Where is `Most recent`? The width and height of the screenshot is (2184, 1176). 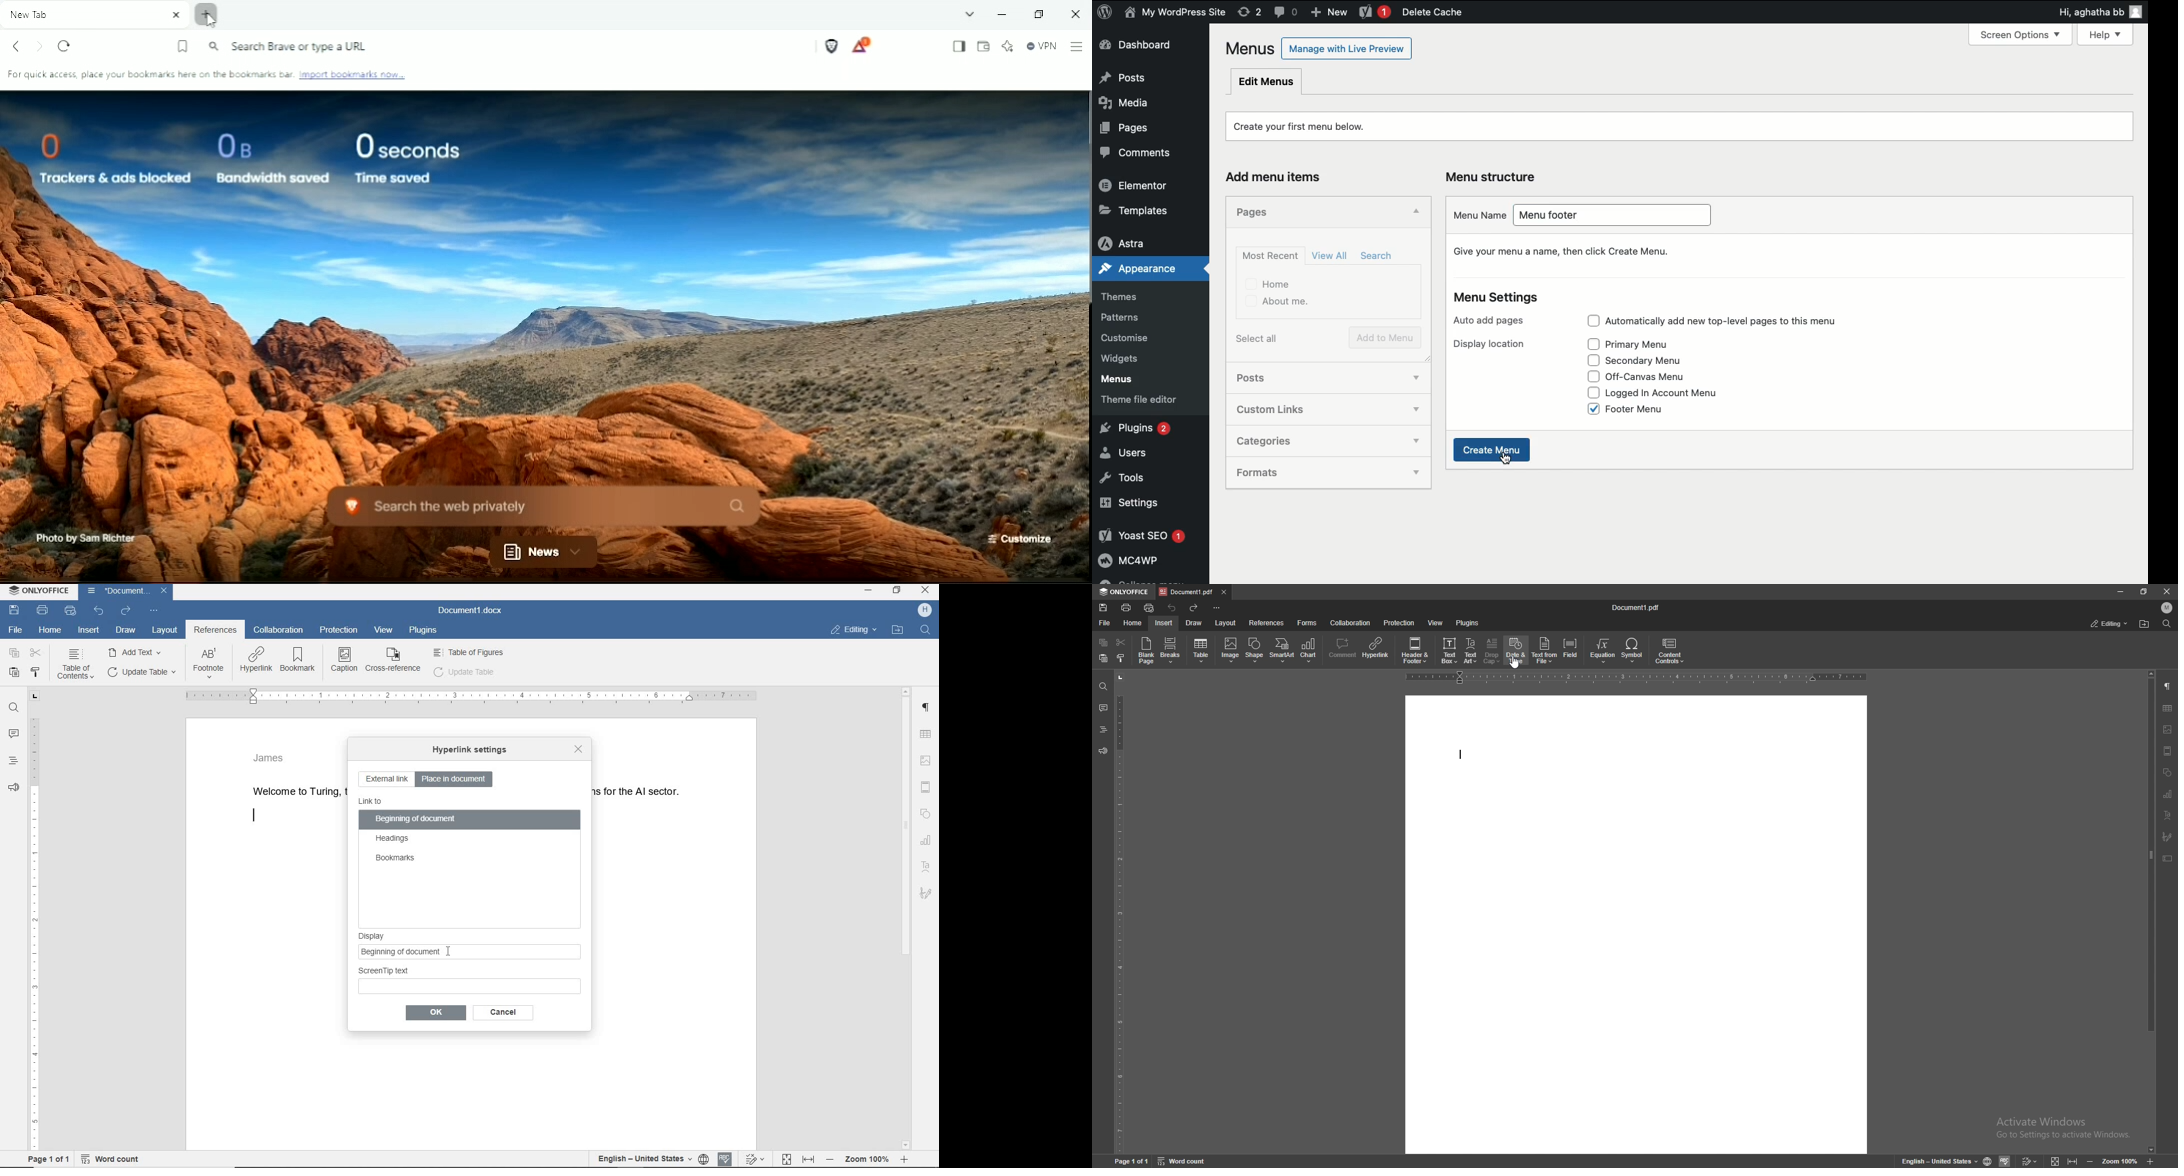
Most recent is located at coordinates (1270, 256).